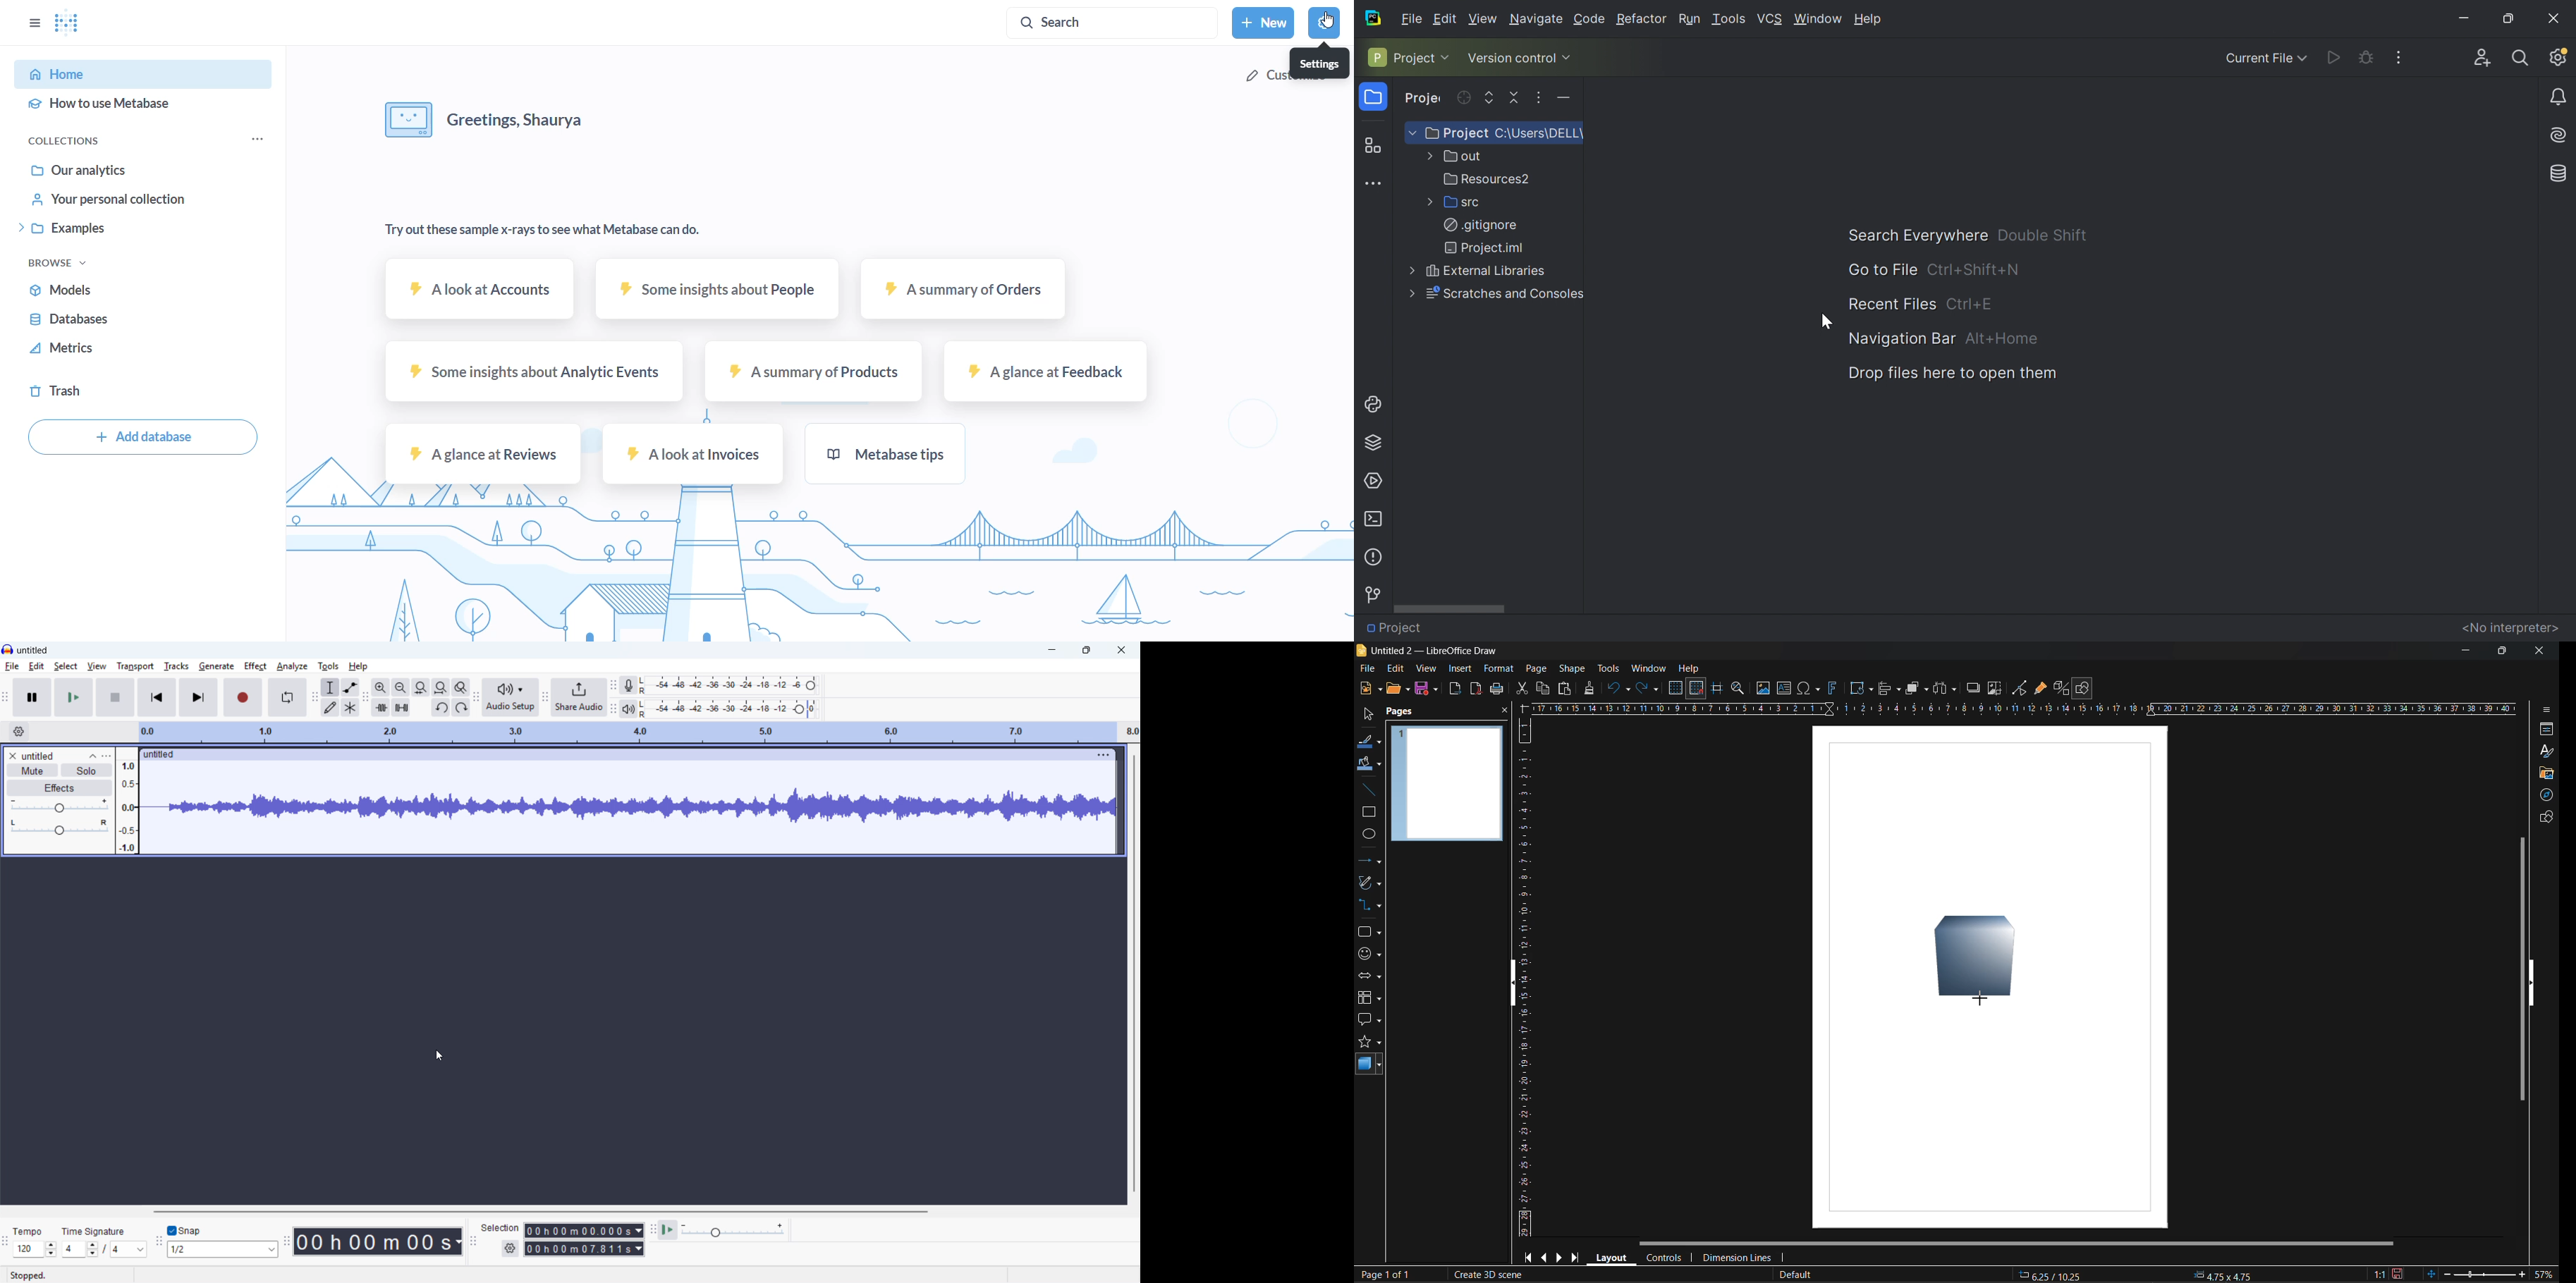  What do you see at coordinates (2085, 689) in the screenshot?
I see `show draw functions` at bounding box center [2085, 689].